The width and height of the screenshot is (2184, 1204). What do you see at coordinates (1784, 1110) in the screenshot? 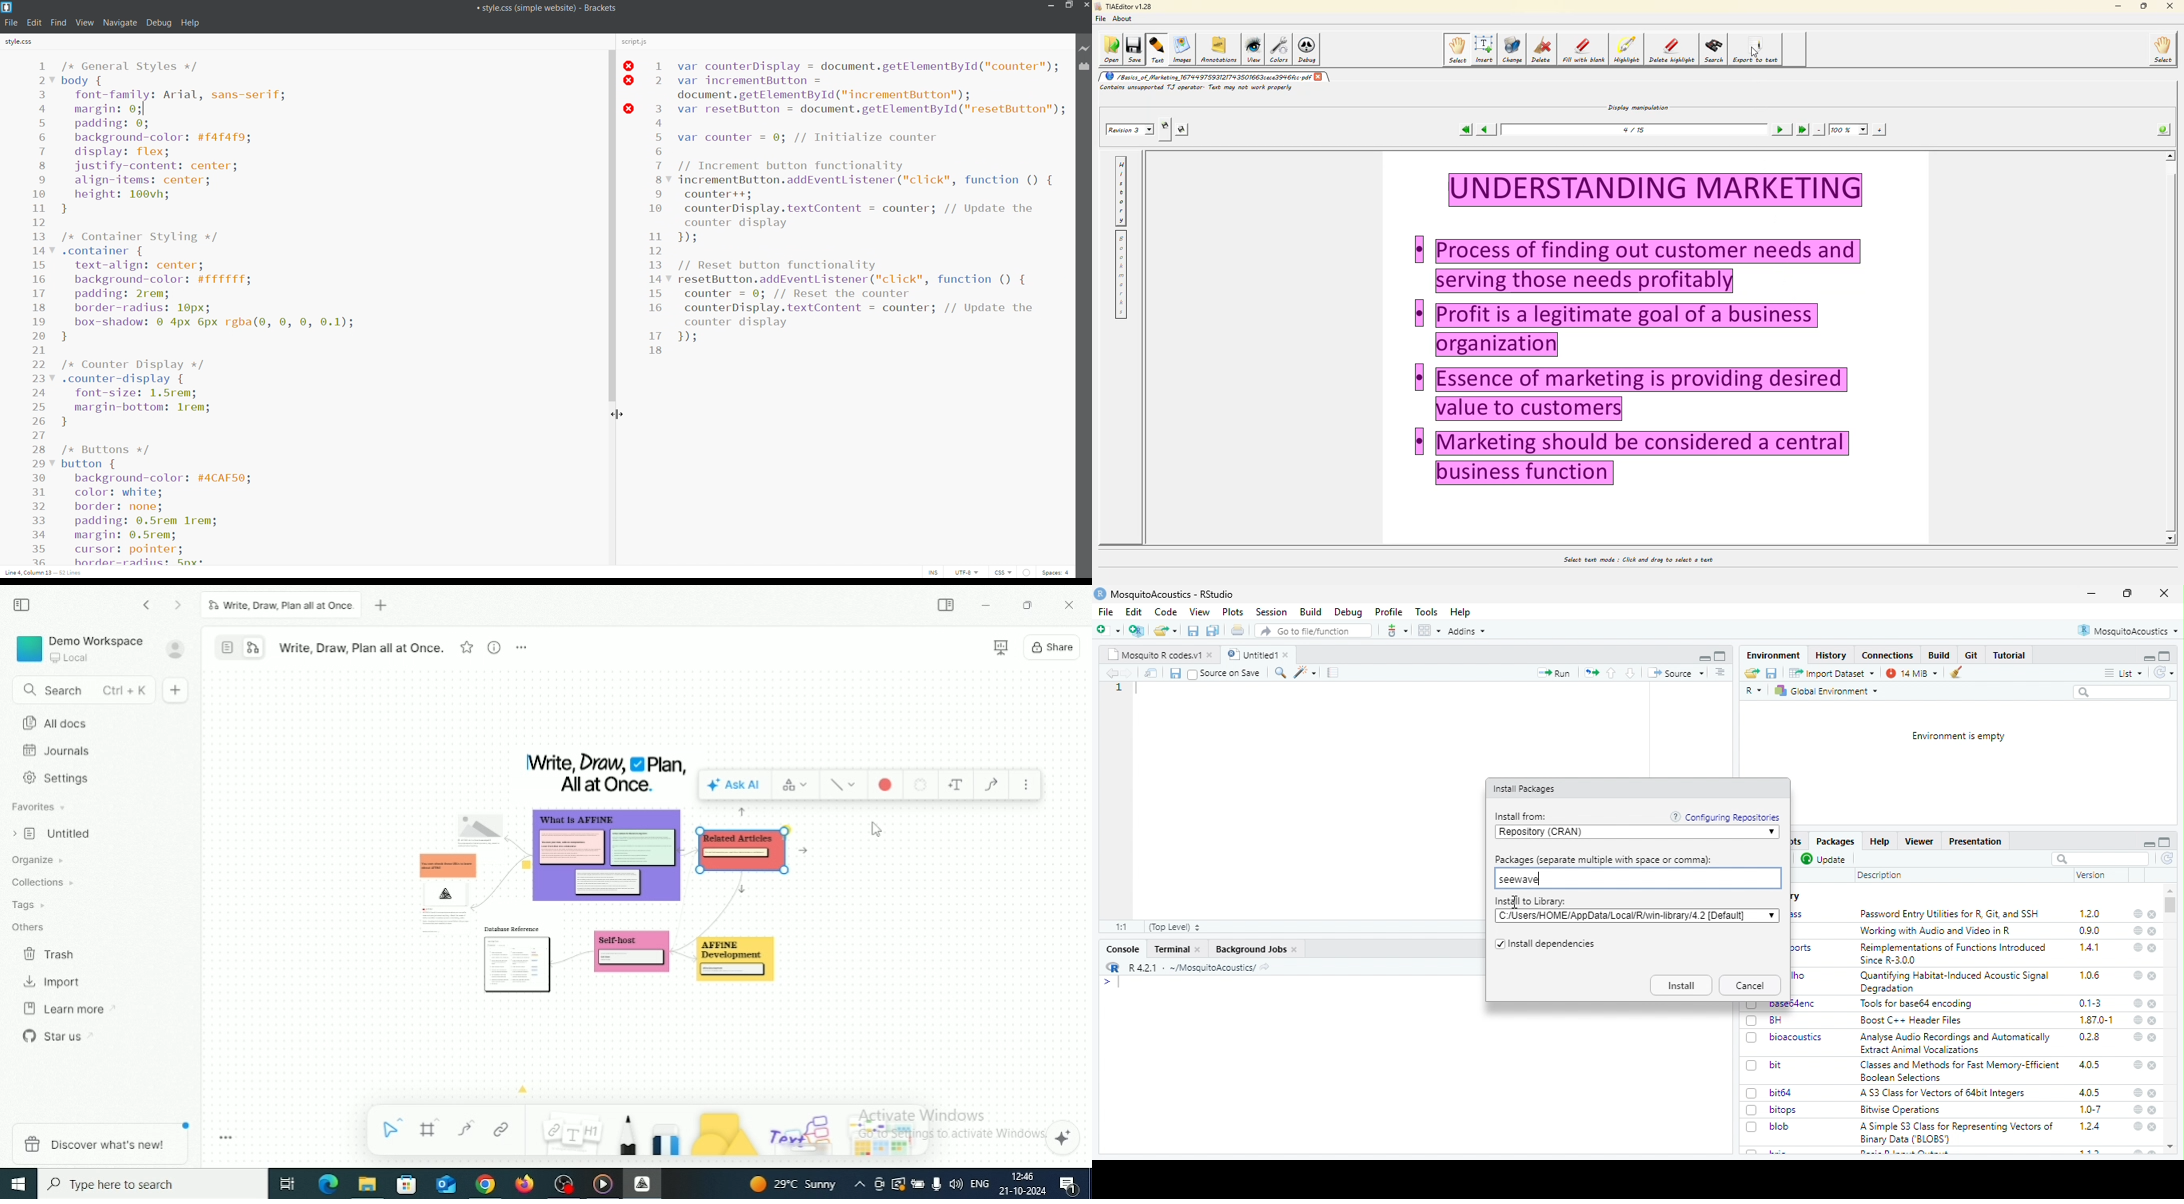
I see `bitops` at bounding box center [1784, 1110].